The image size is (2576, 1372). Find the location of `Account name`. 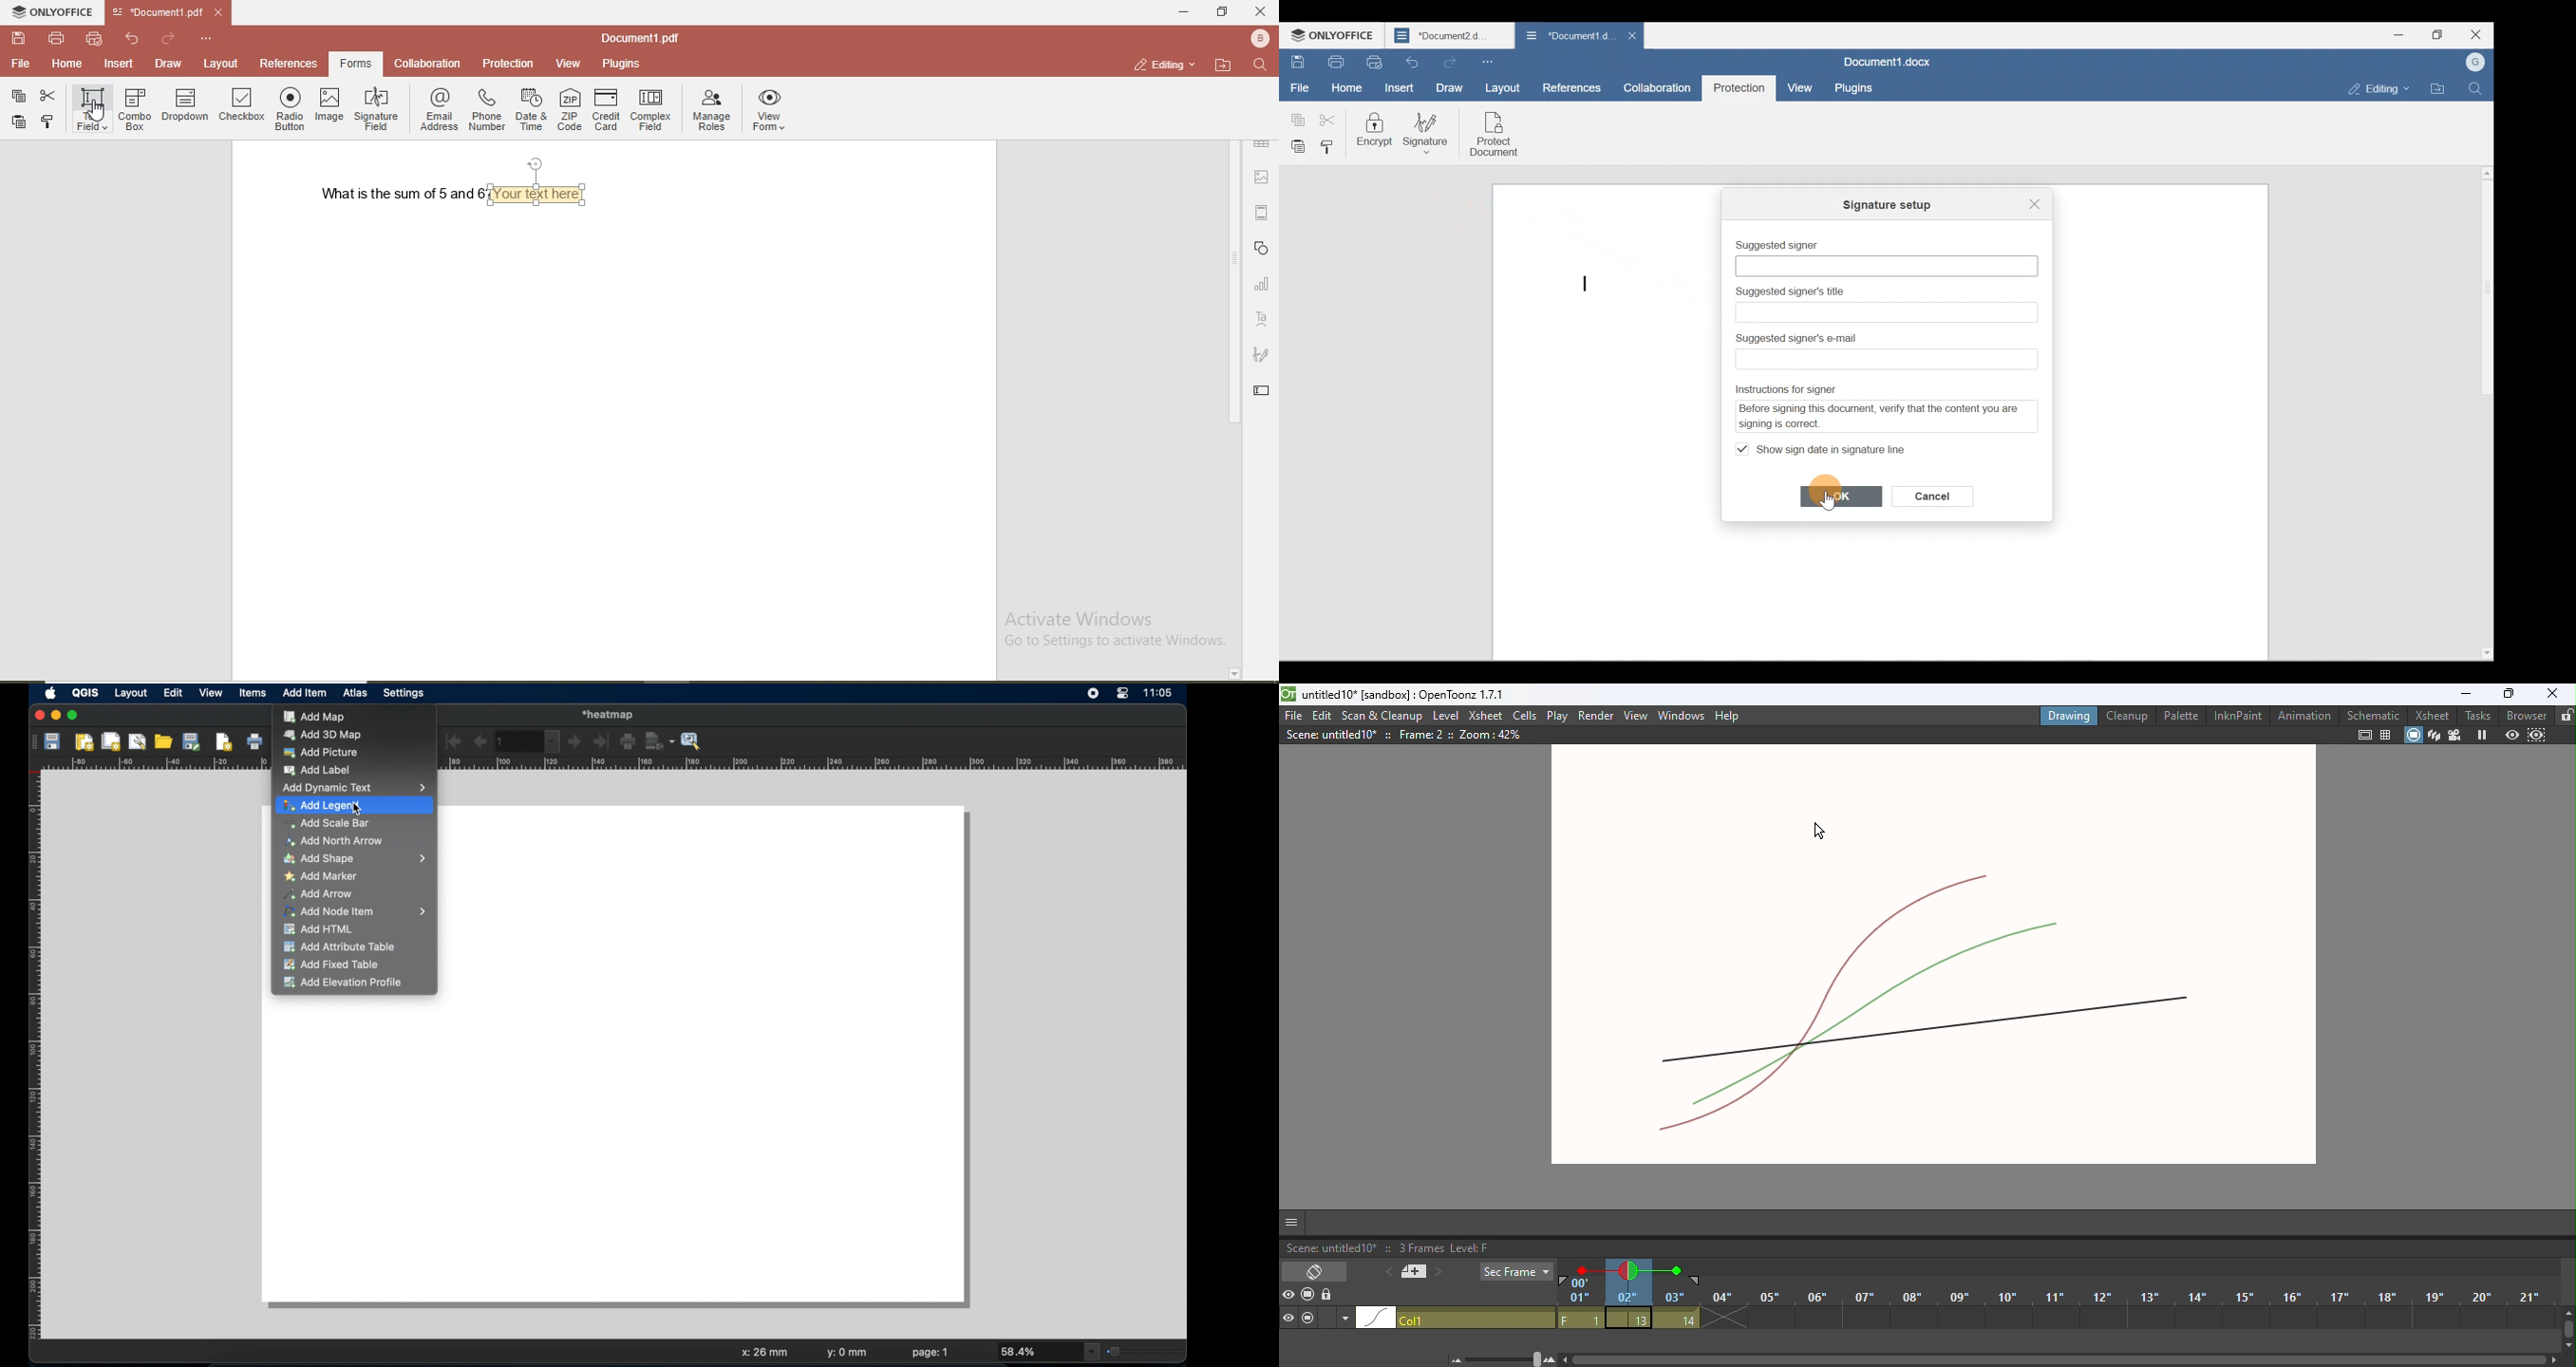

Account name is located at coordinates (2478, 61).